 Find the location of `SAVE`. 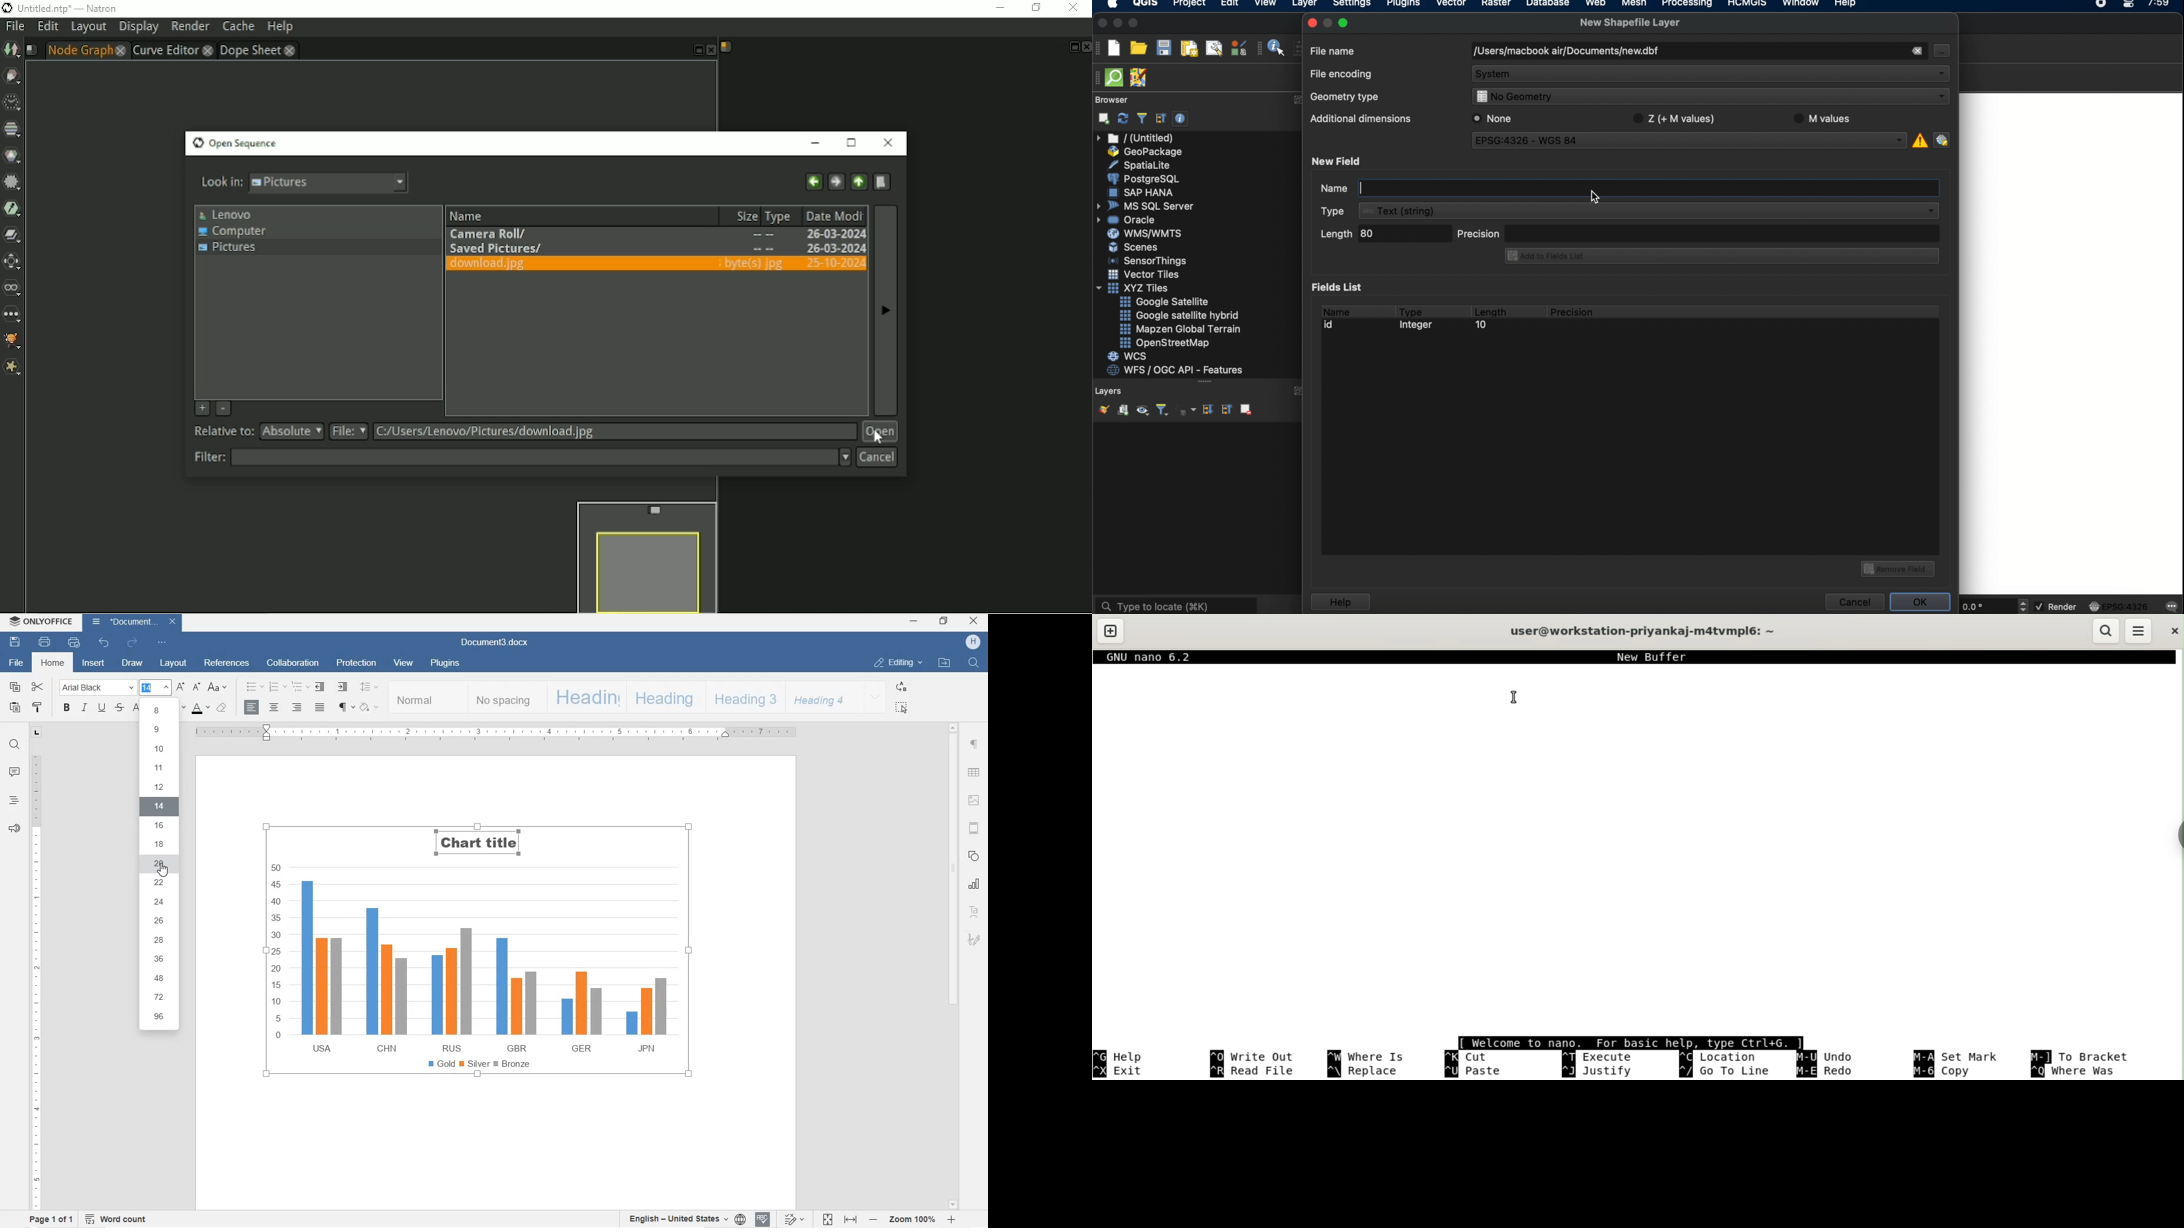

SAVE is located at coordinates (15, 643).